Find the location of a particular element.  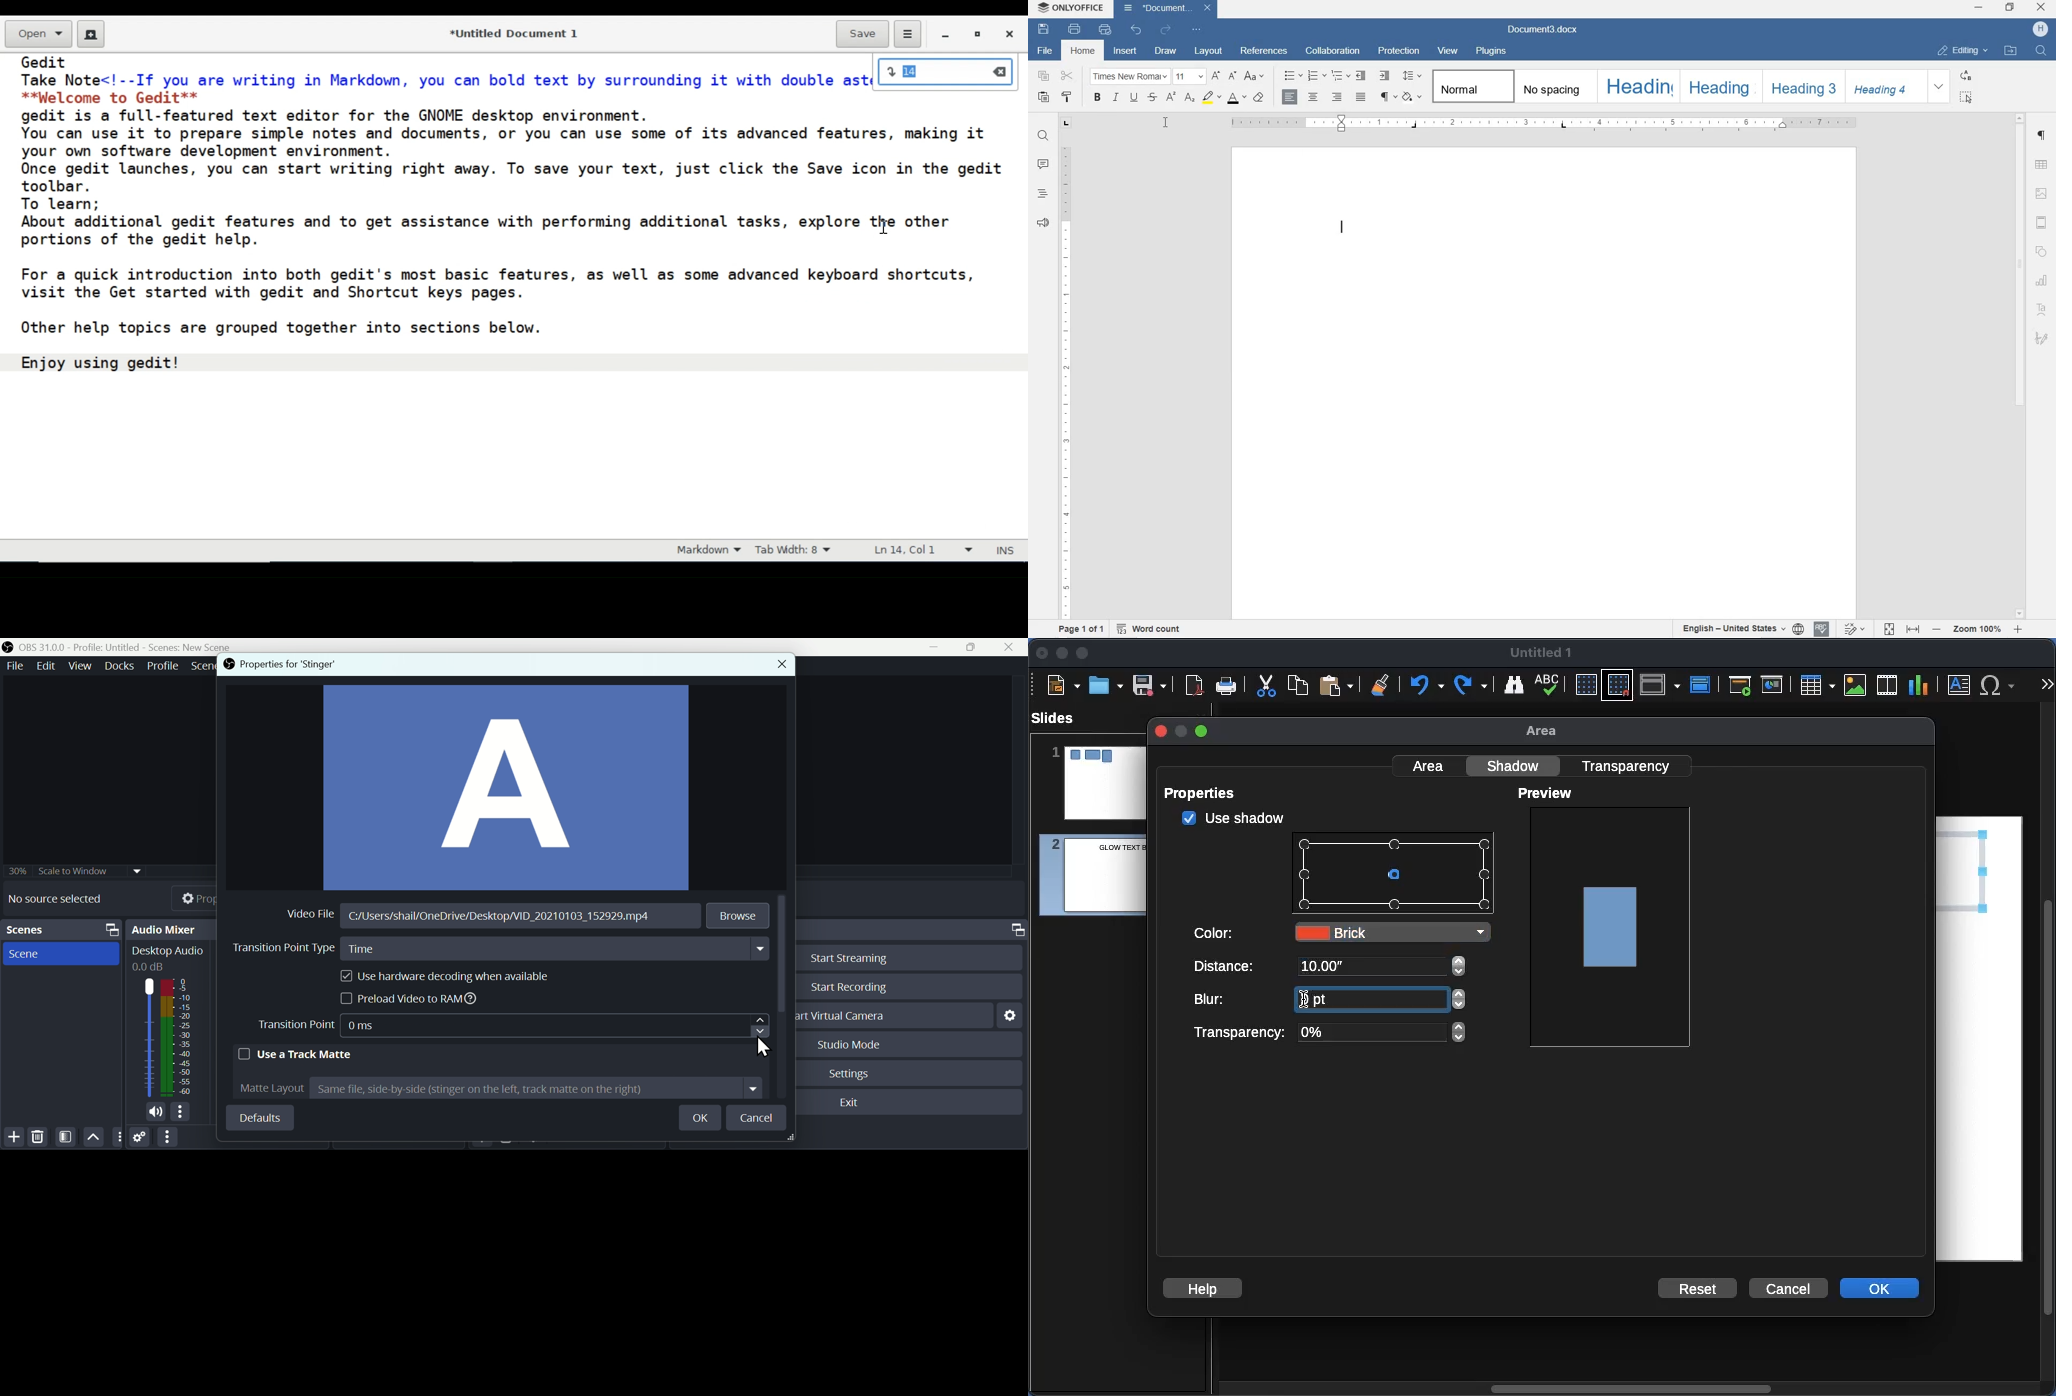

REDO is located at coordinates (1164, 30).